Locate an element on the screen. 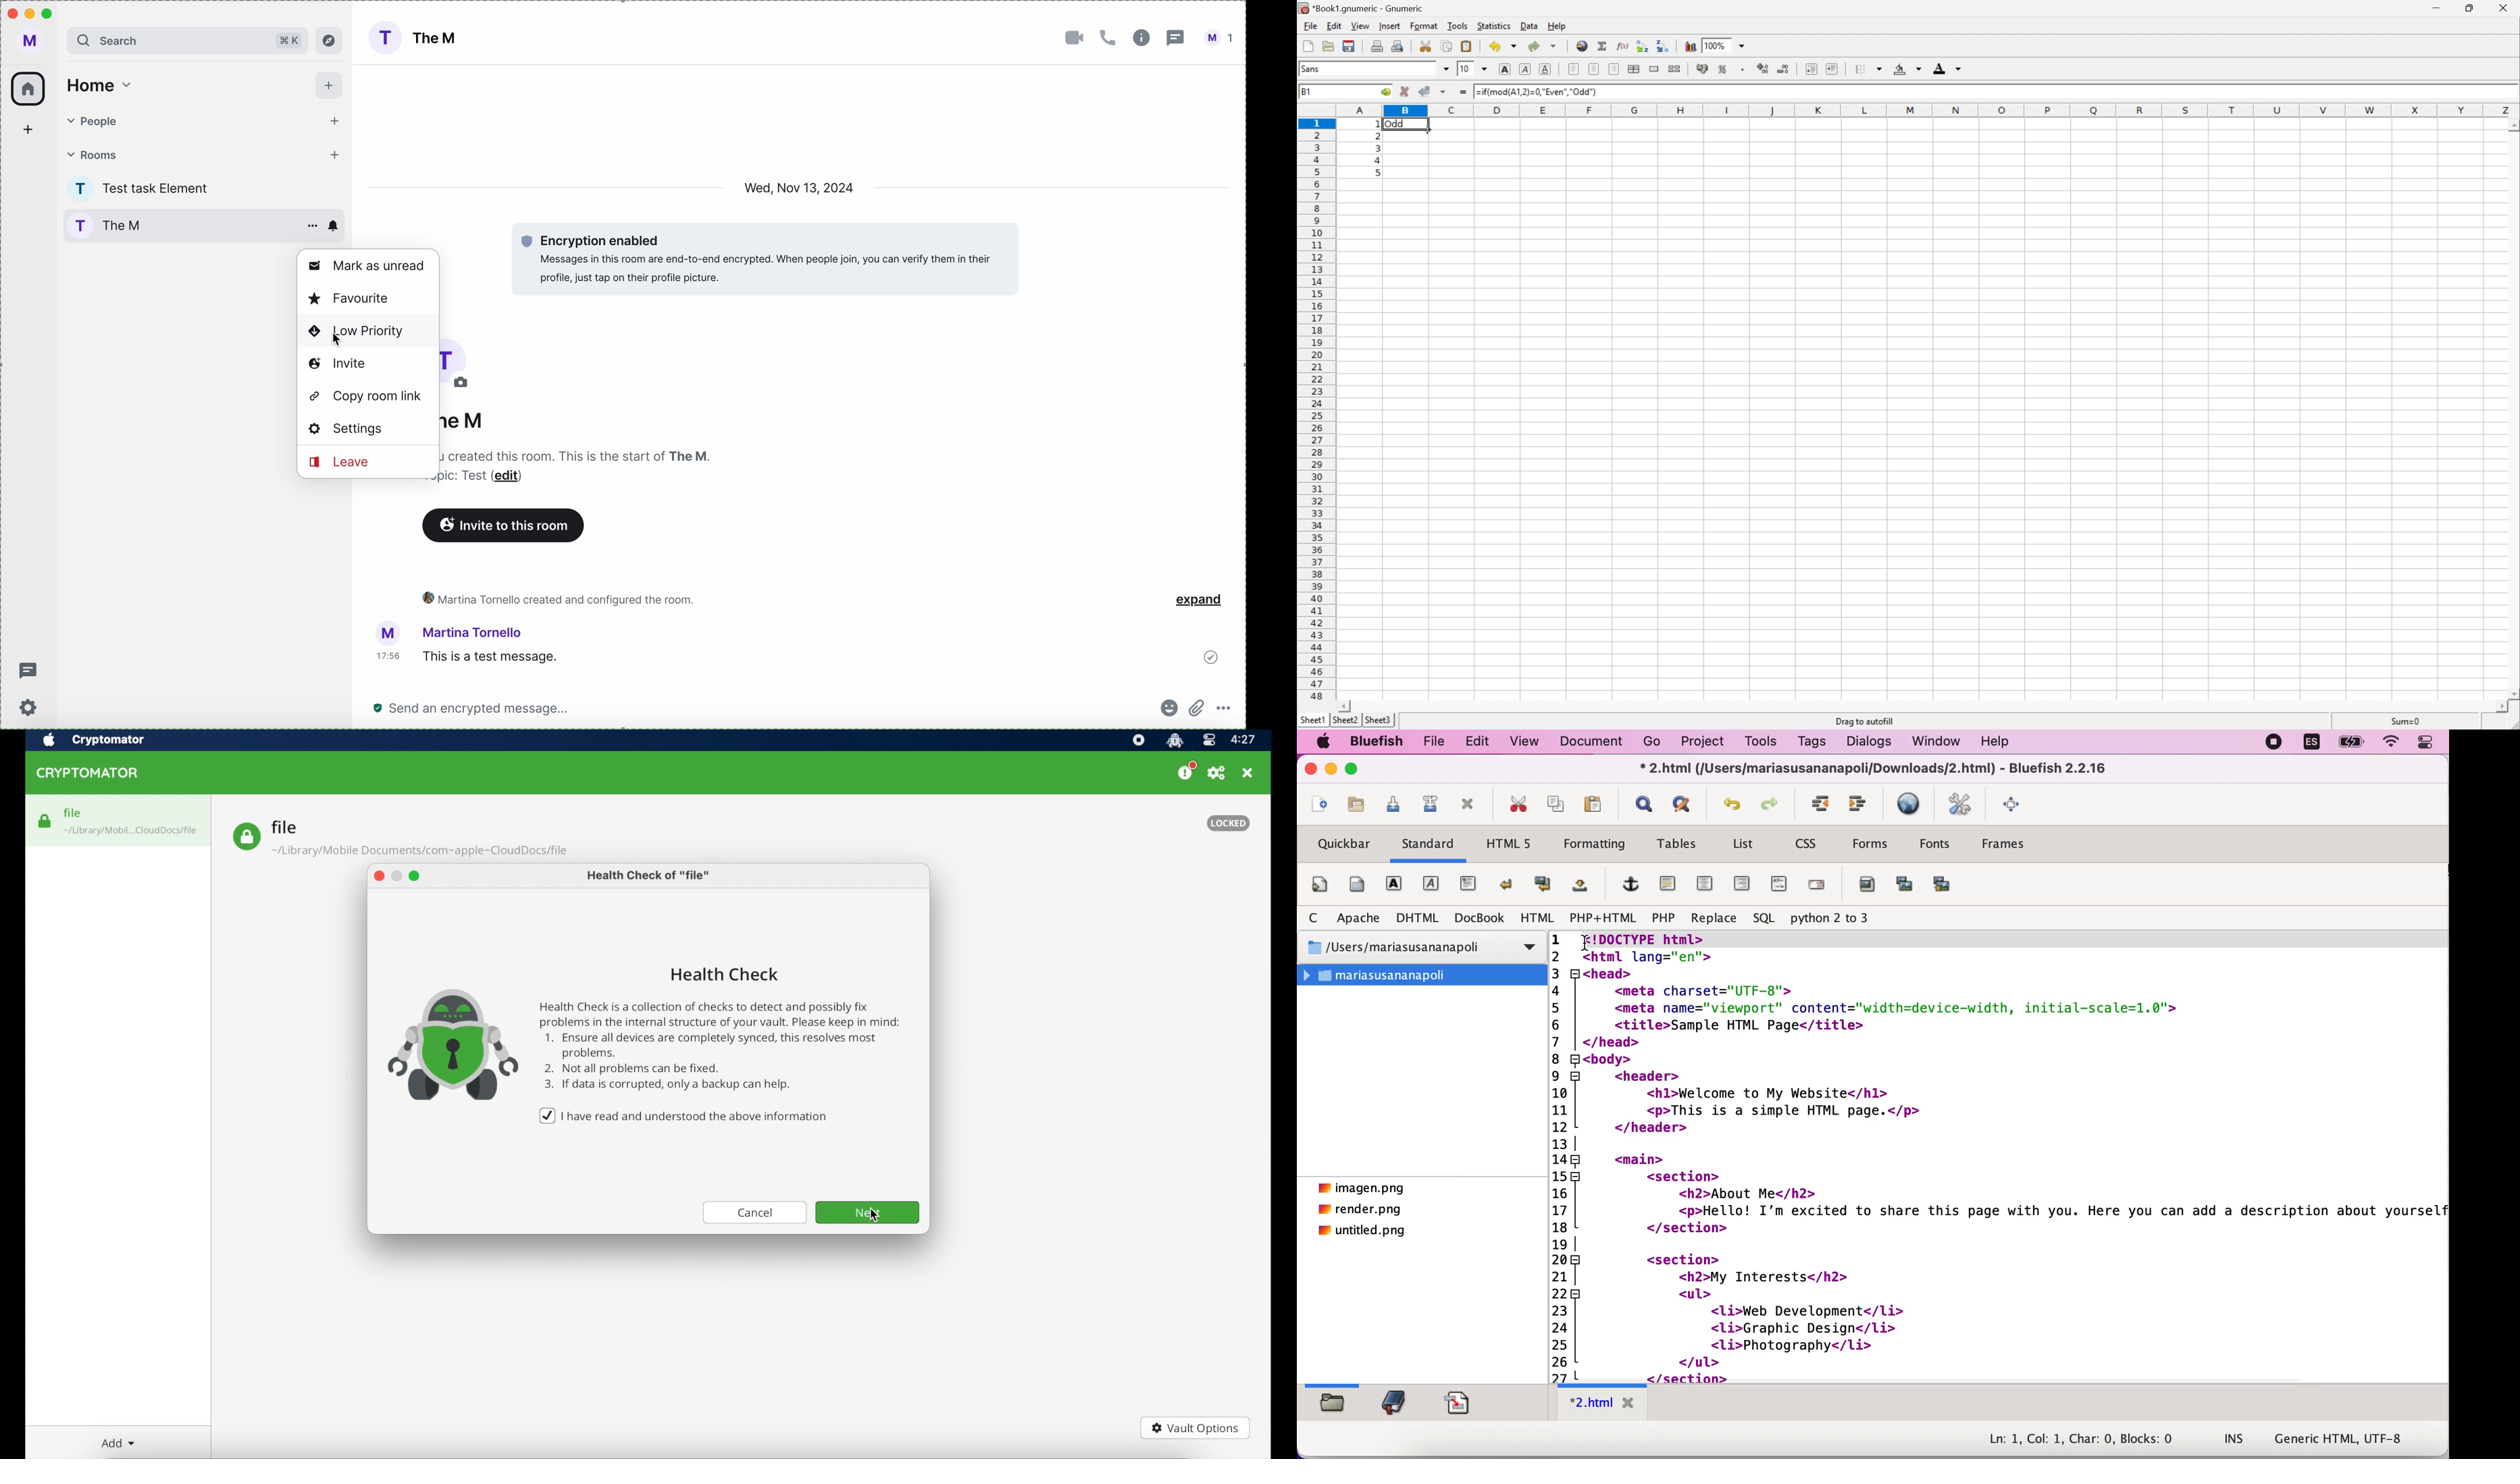 The width and height of the screenshot is (2520, 1484). Insert chart is located at coordinates (1691, 45).